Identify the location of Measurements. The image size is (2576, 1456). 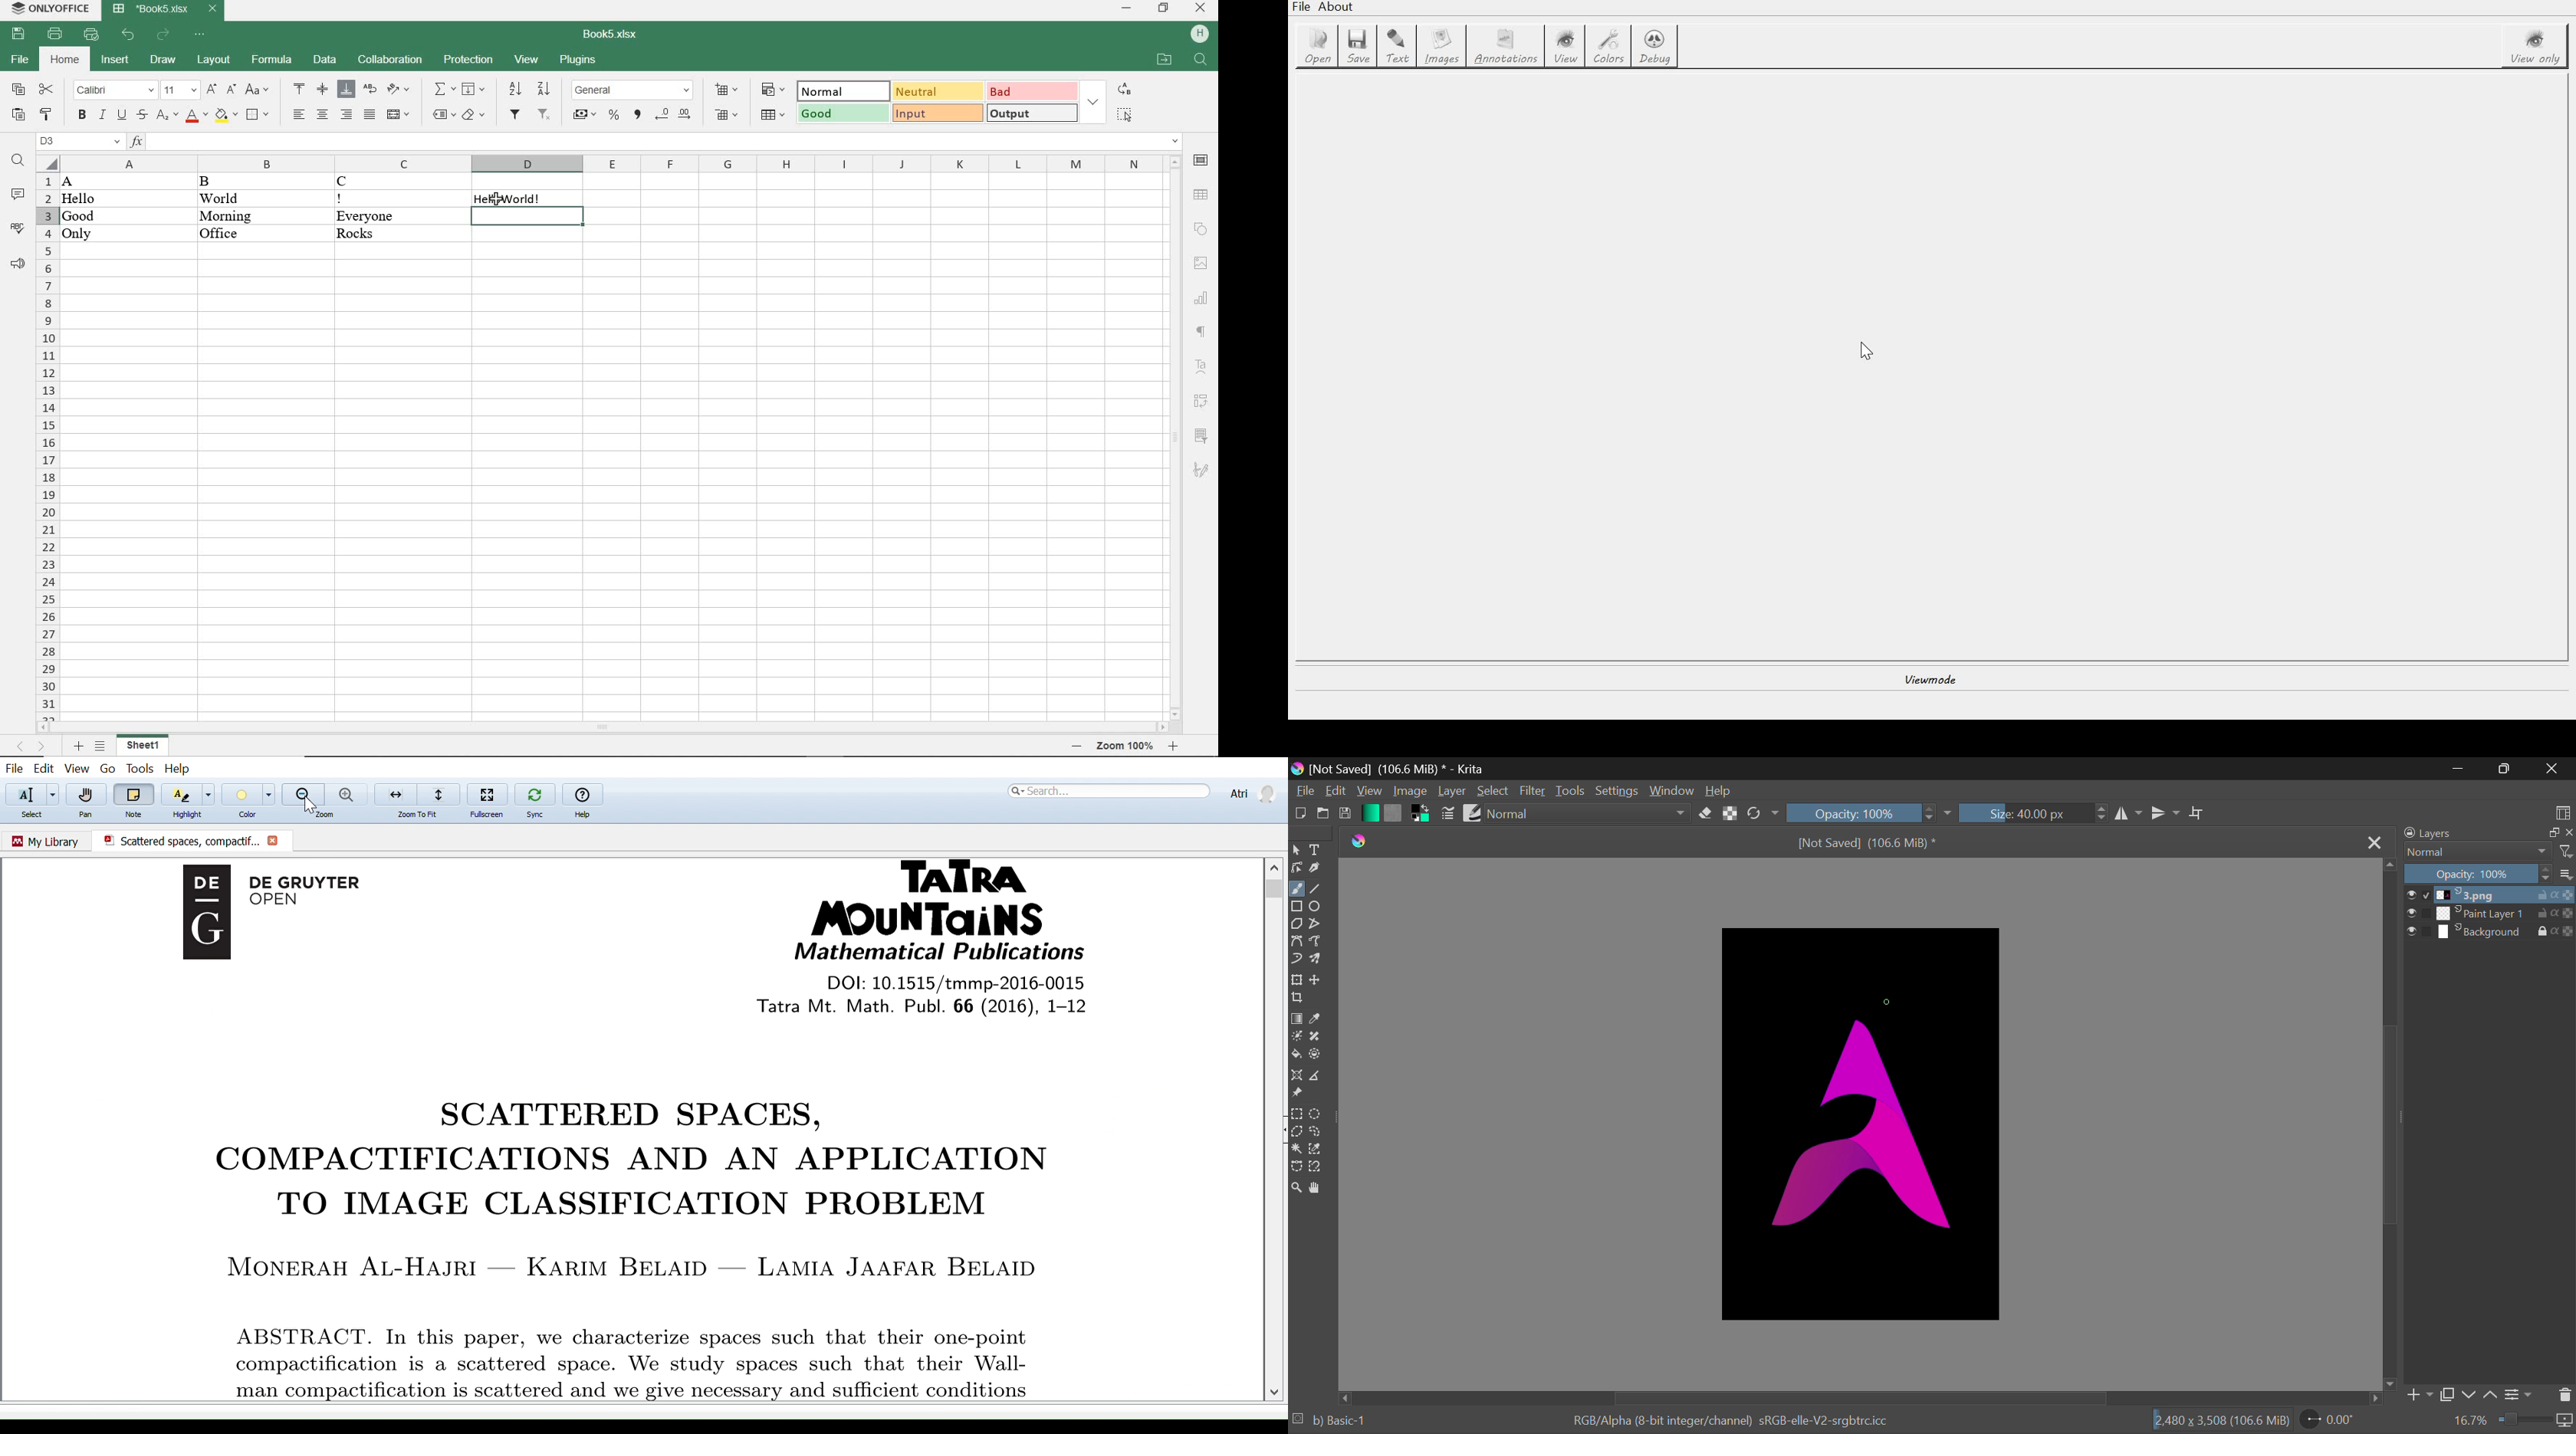
(1316, 1076).